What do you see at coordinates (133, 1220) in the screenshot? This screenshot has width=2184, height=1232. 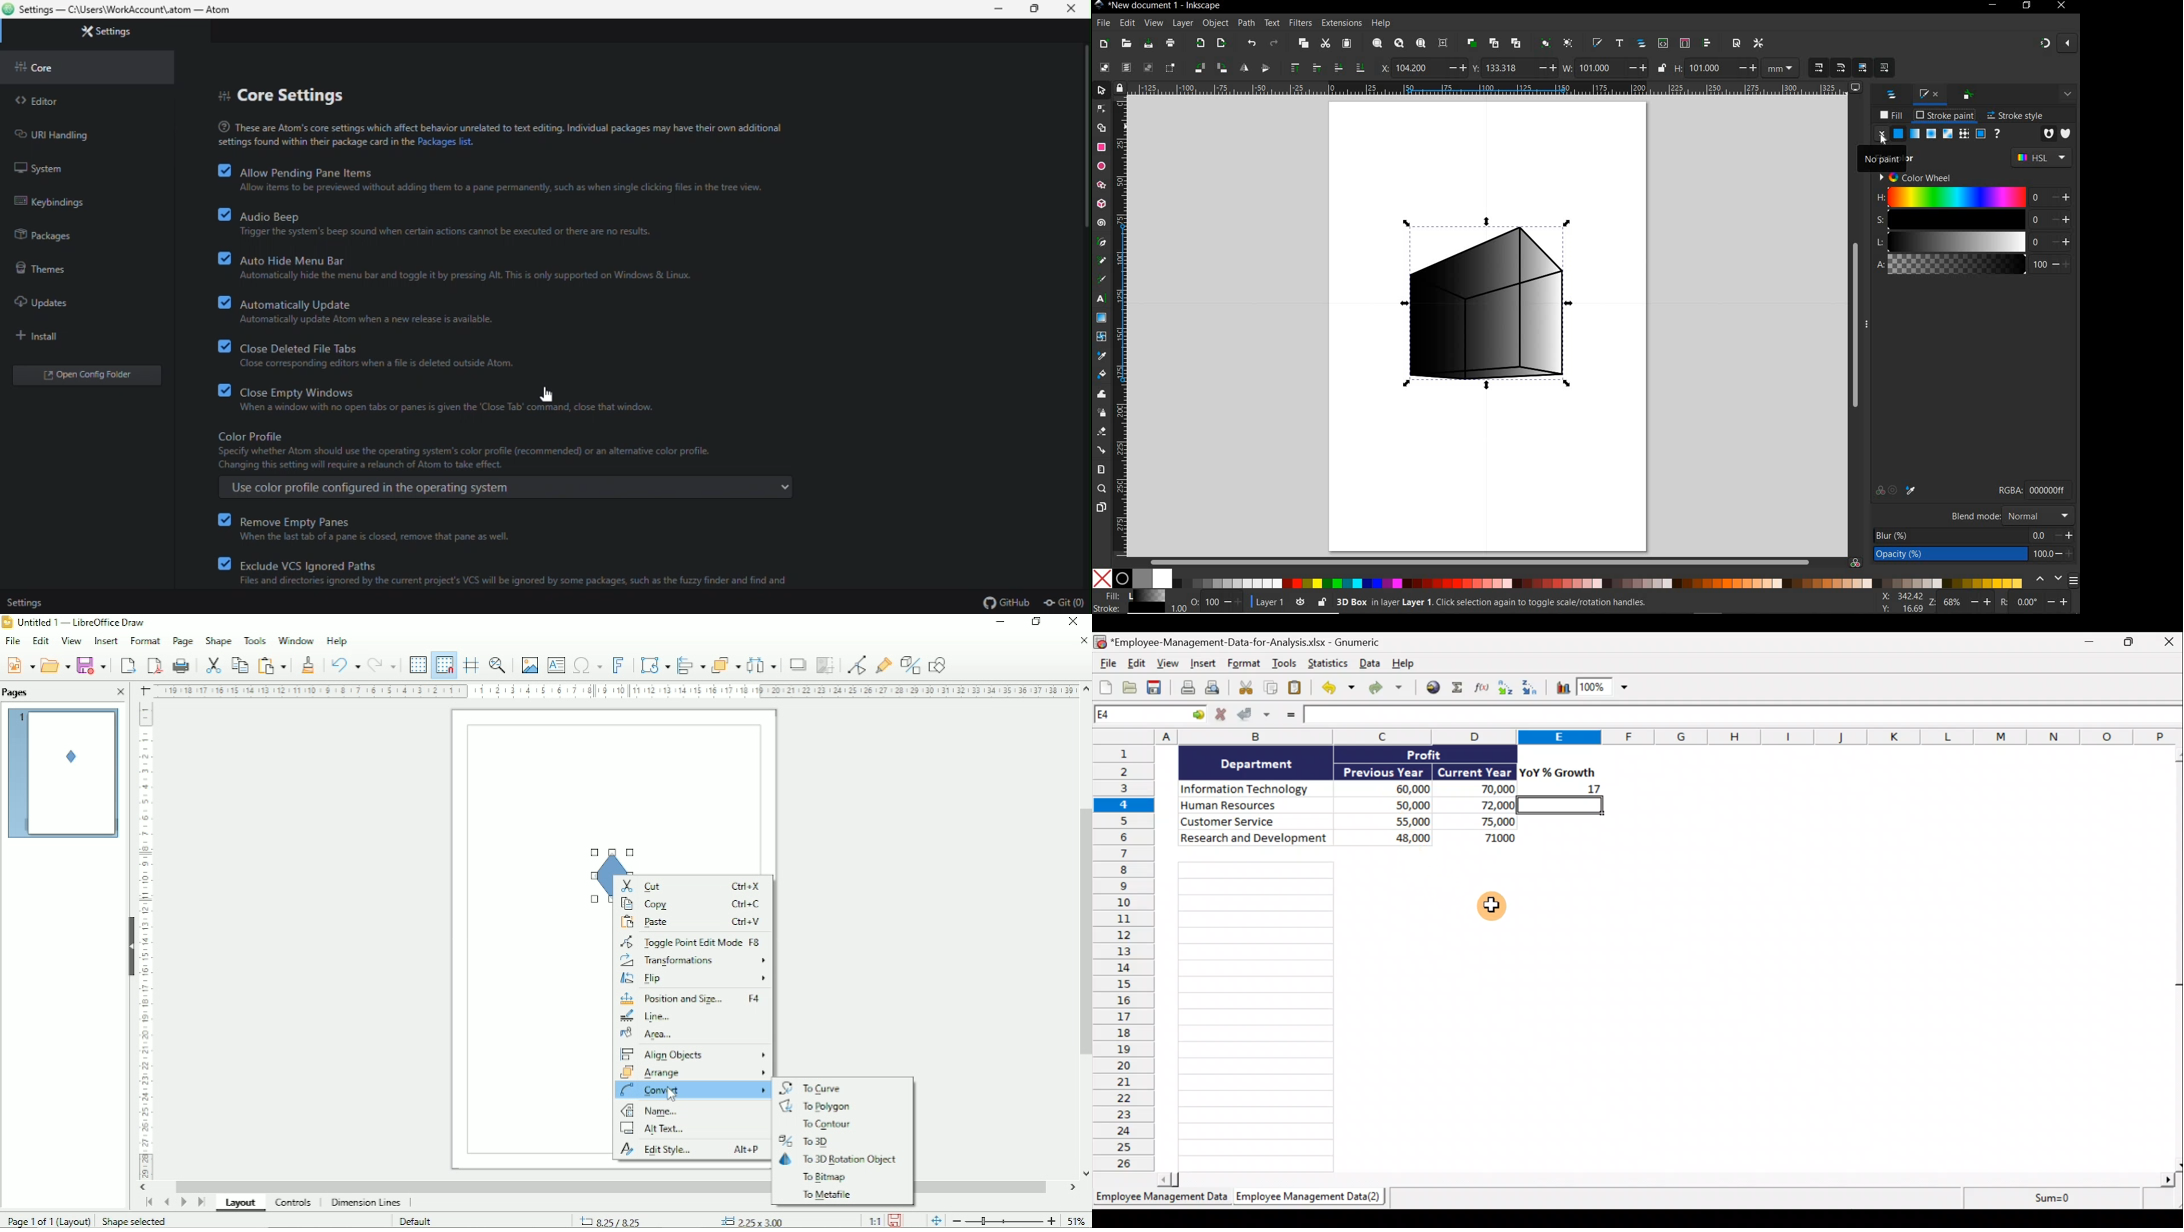 I see `Shape selected` at bounding box center [133, 1220].